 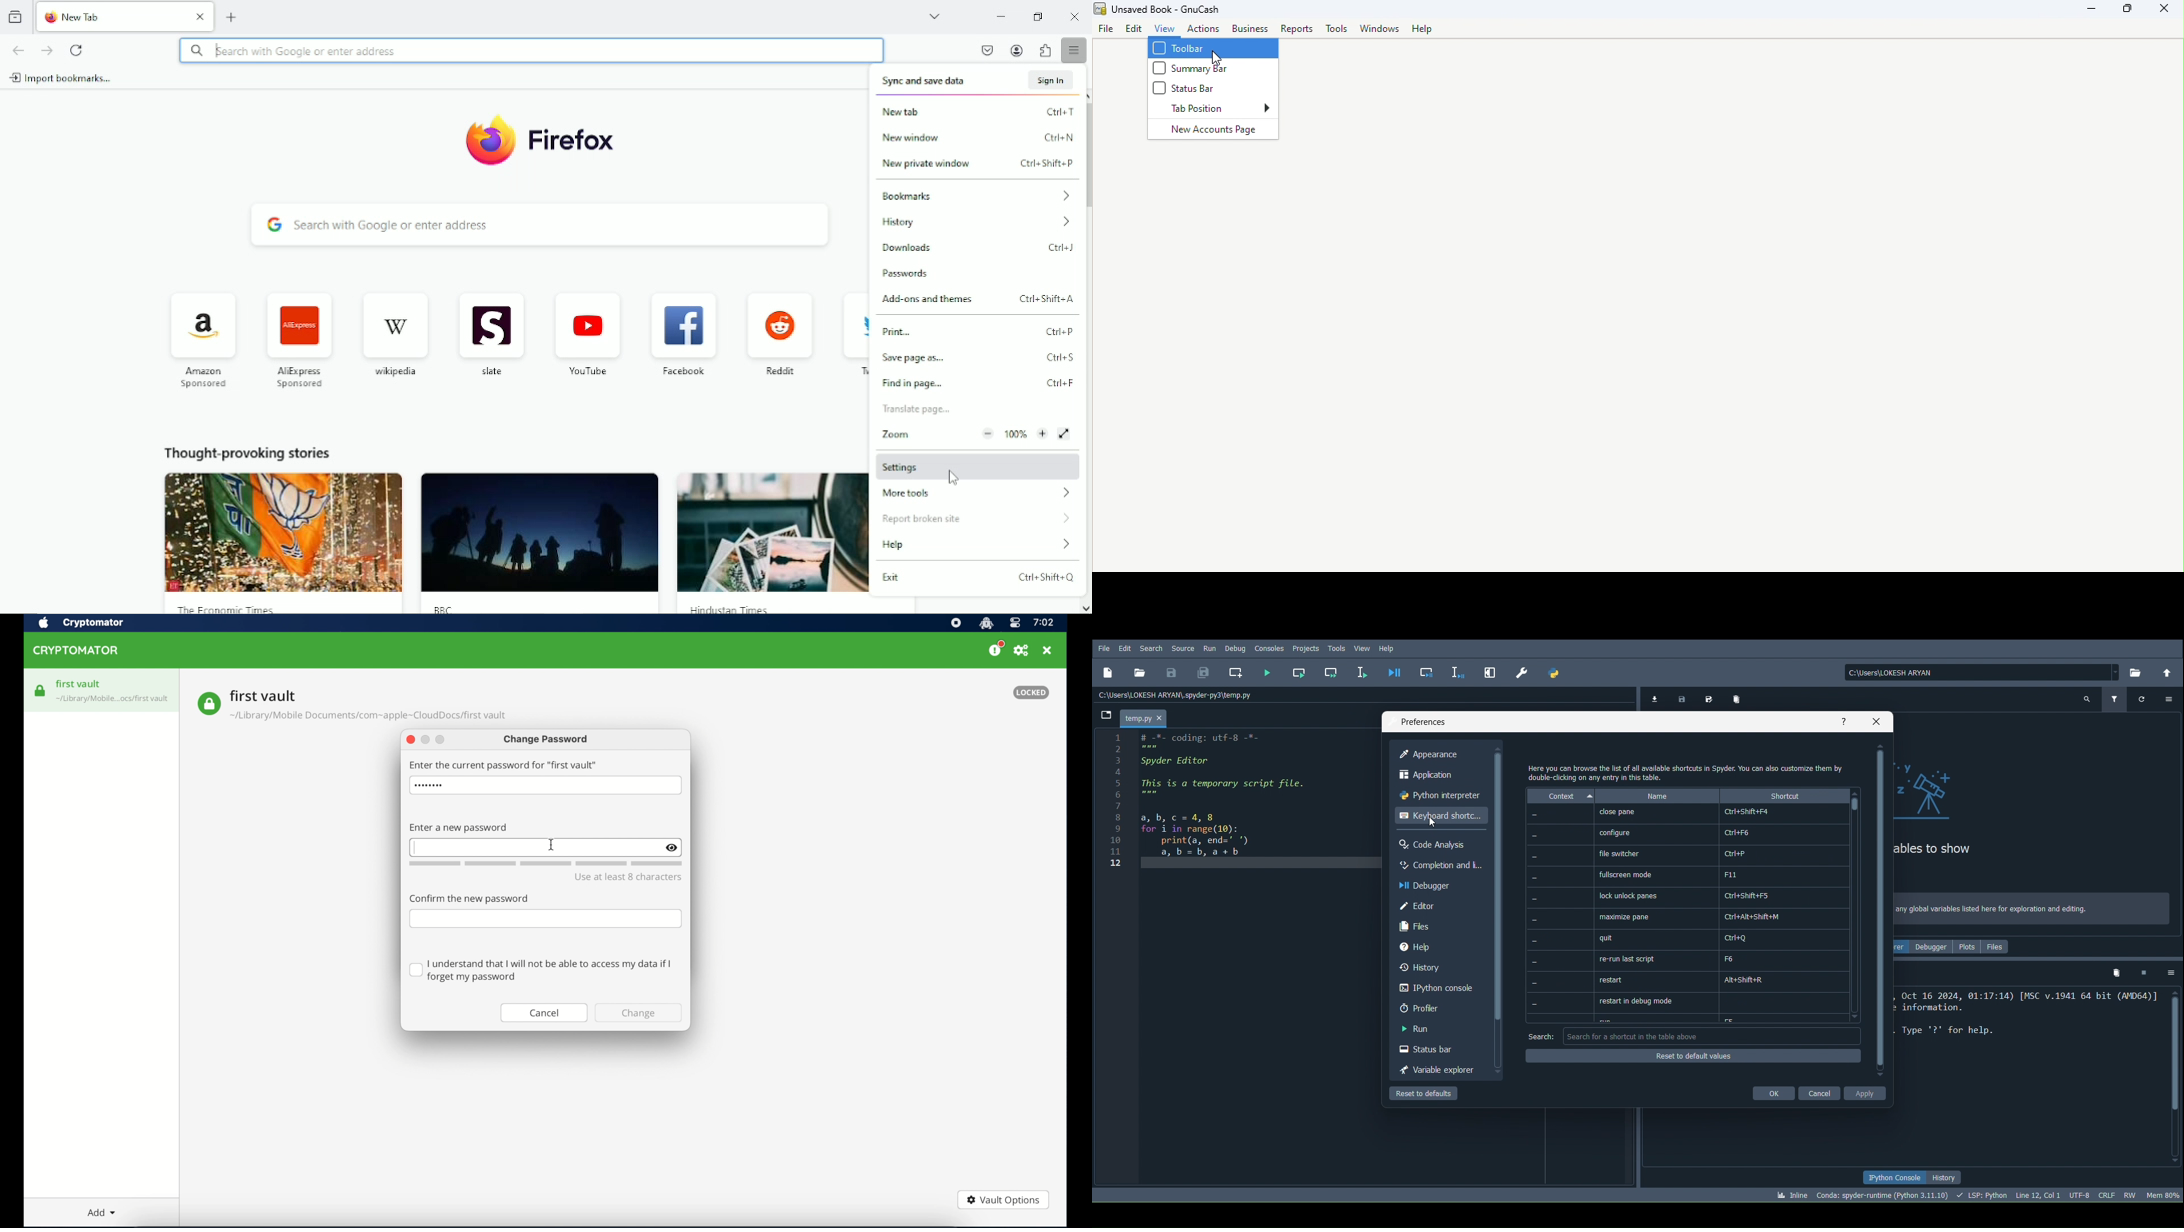 What do you see at coordinates (639, 1013) in the screenshot?
I see `change` at bounding box center [639, 1013].